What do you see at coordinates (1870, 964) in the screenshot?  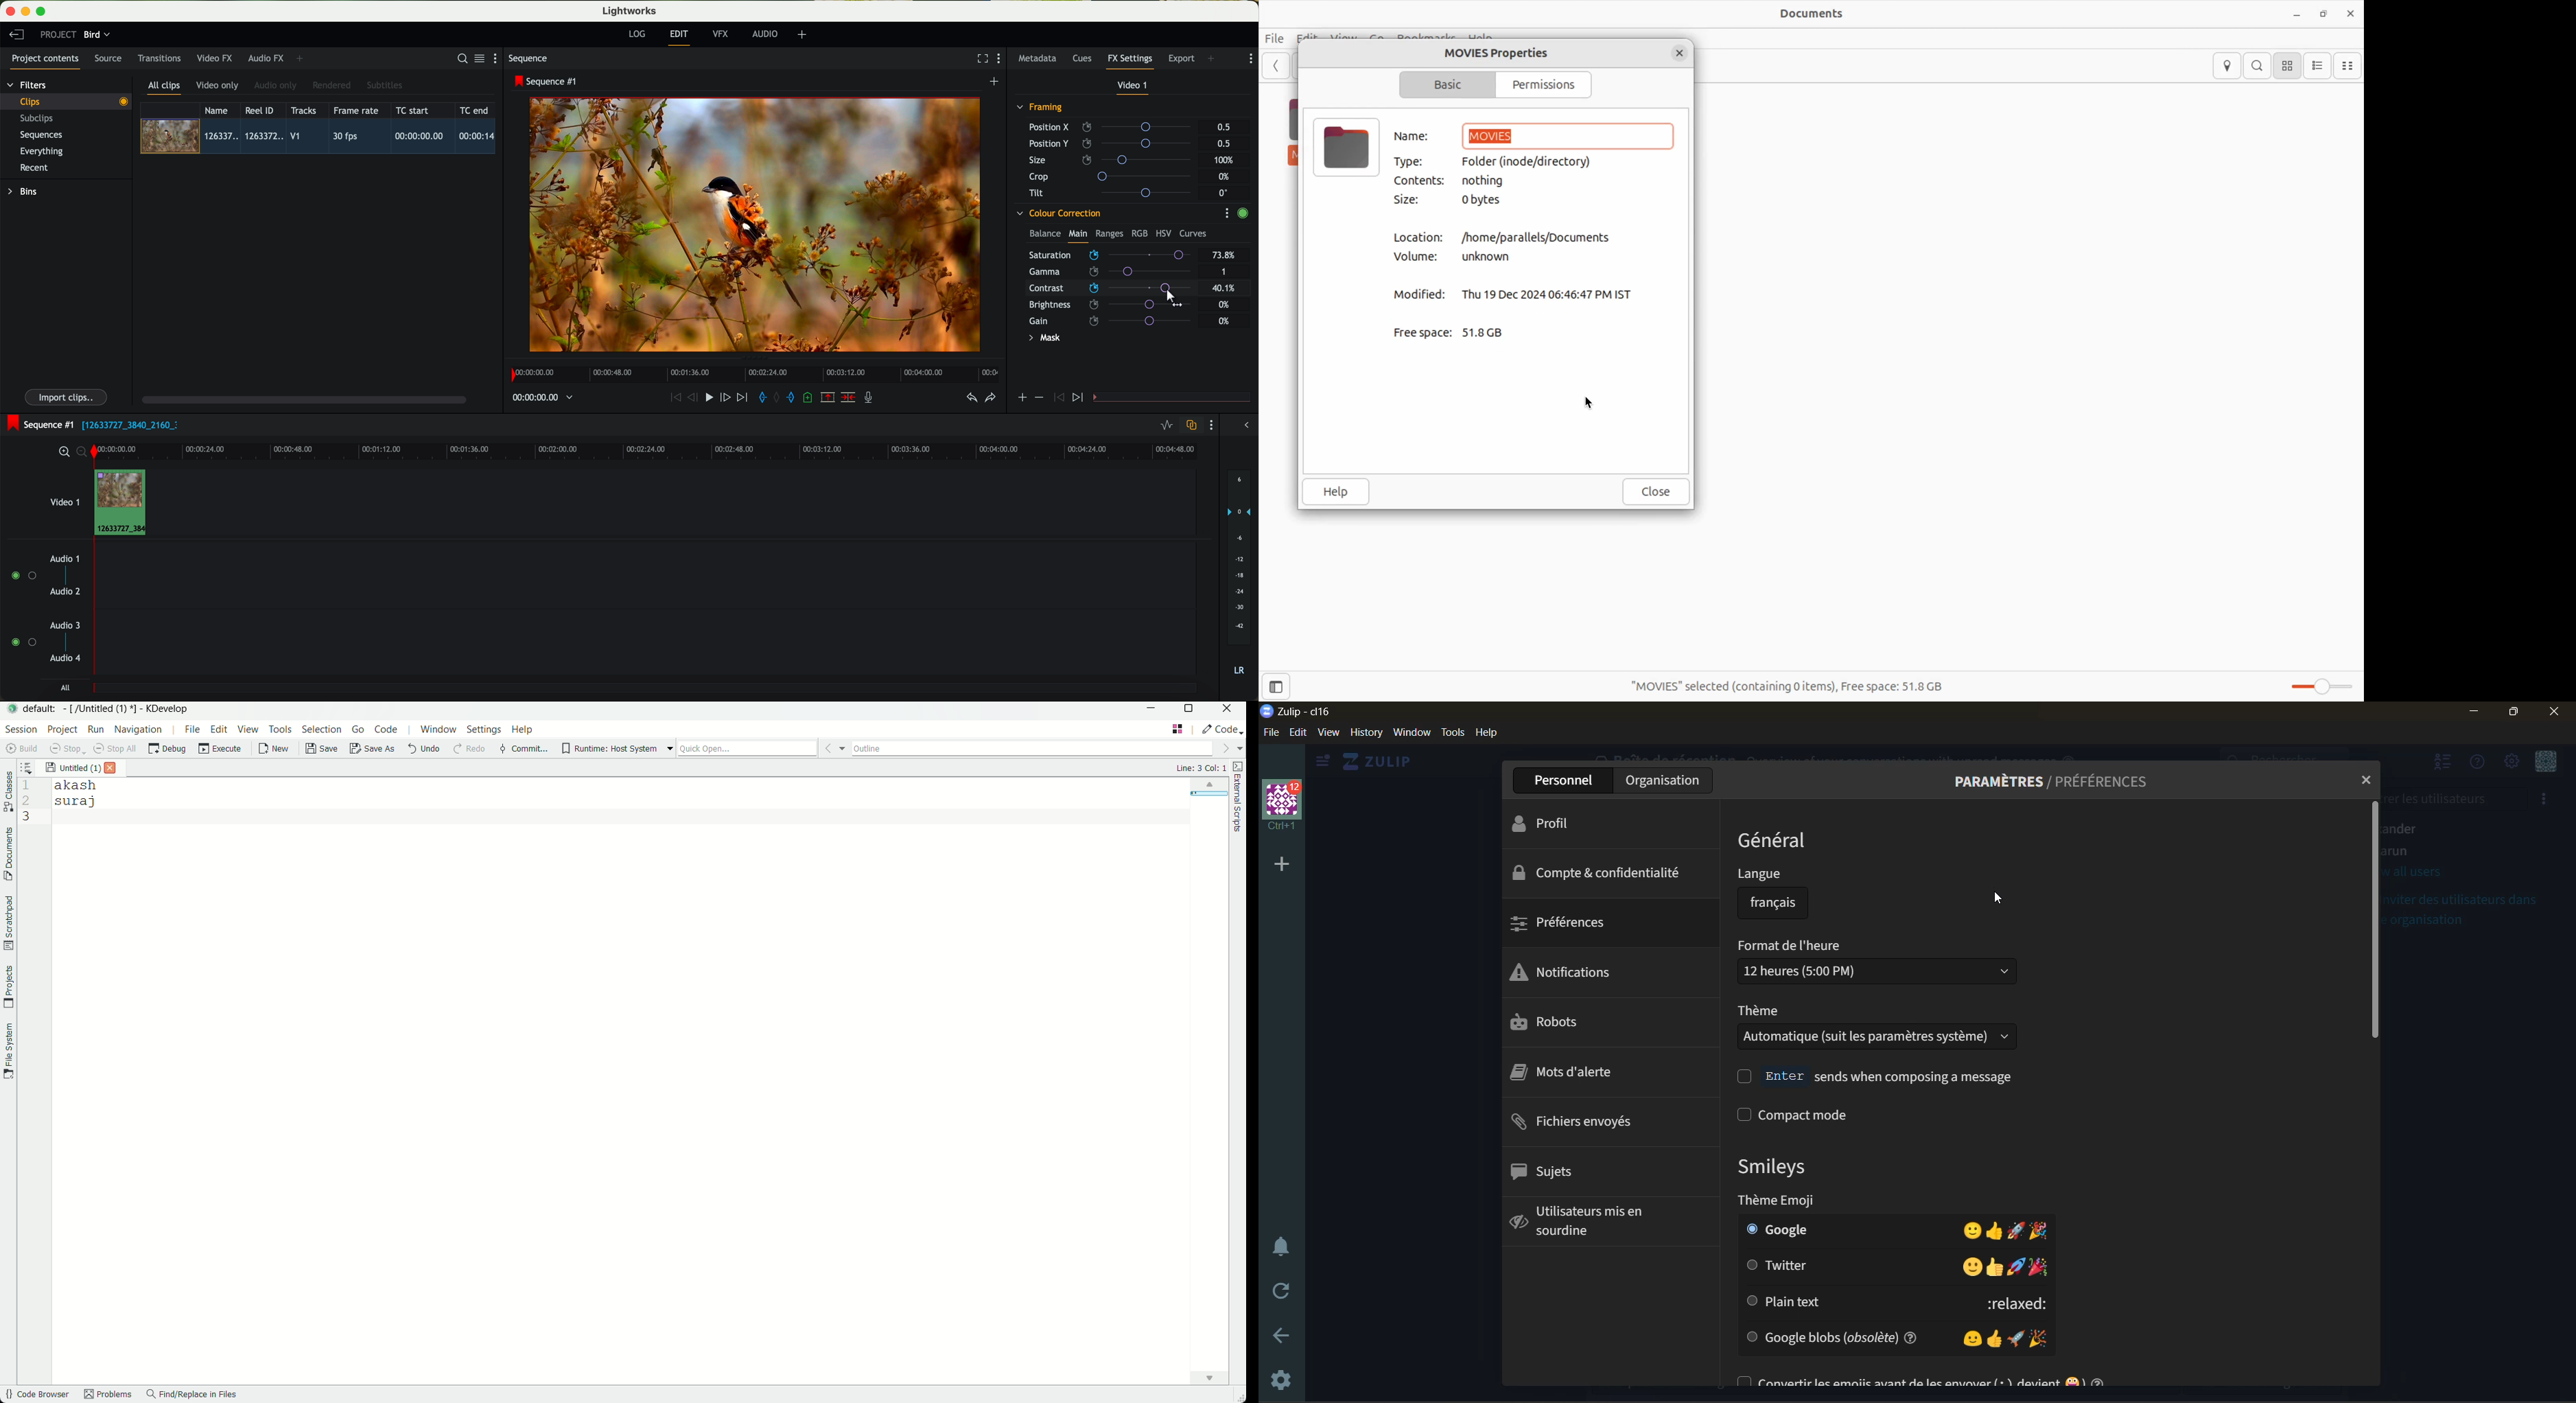 I see `time format` at bounding box center [1870, 964].